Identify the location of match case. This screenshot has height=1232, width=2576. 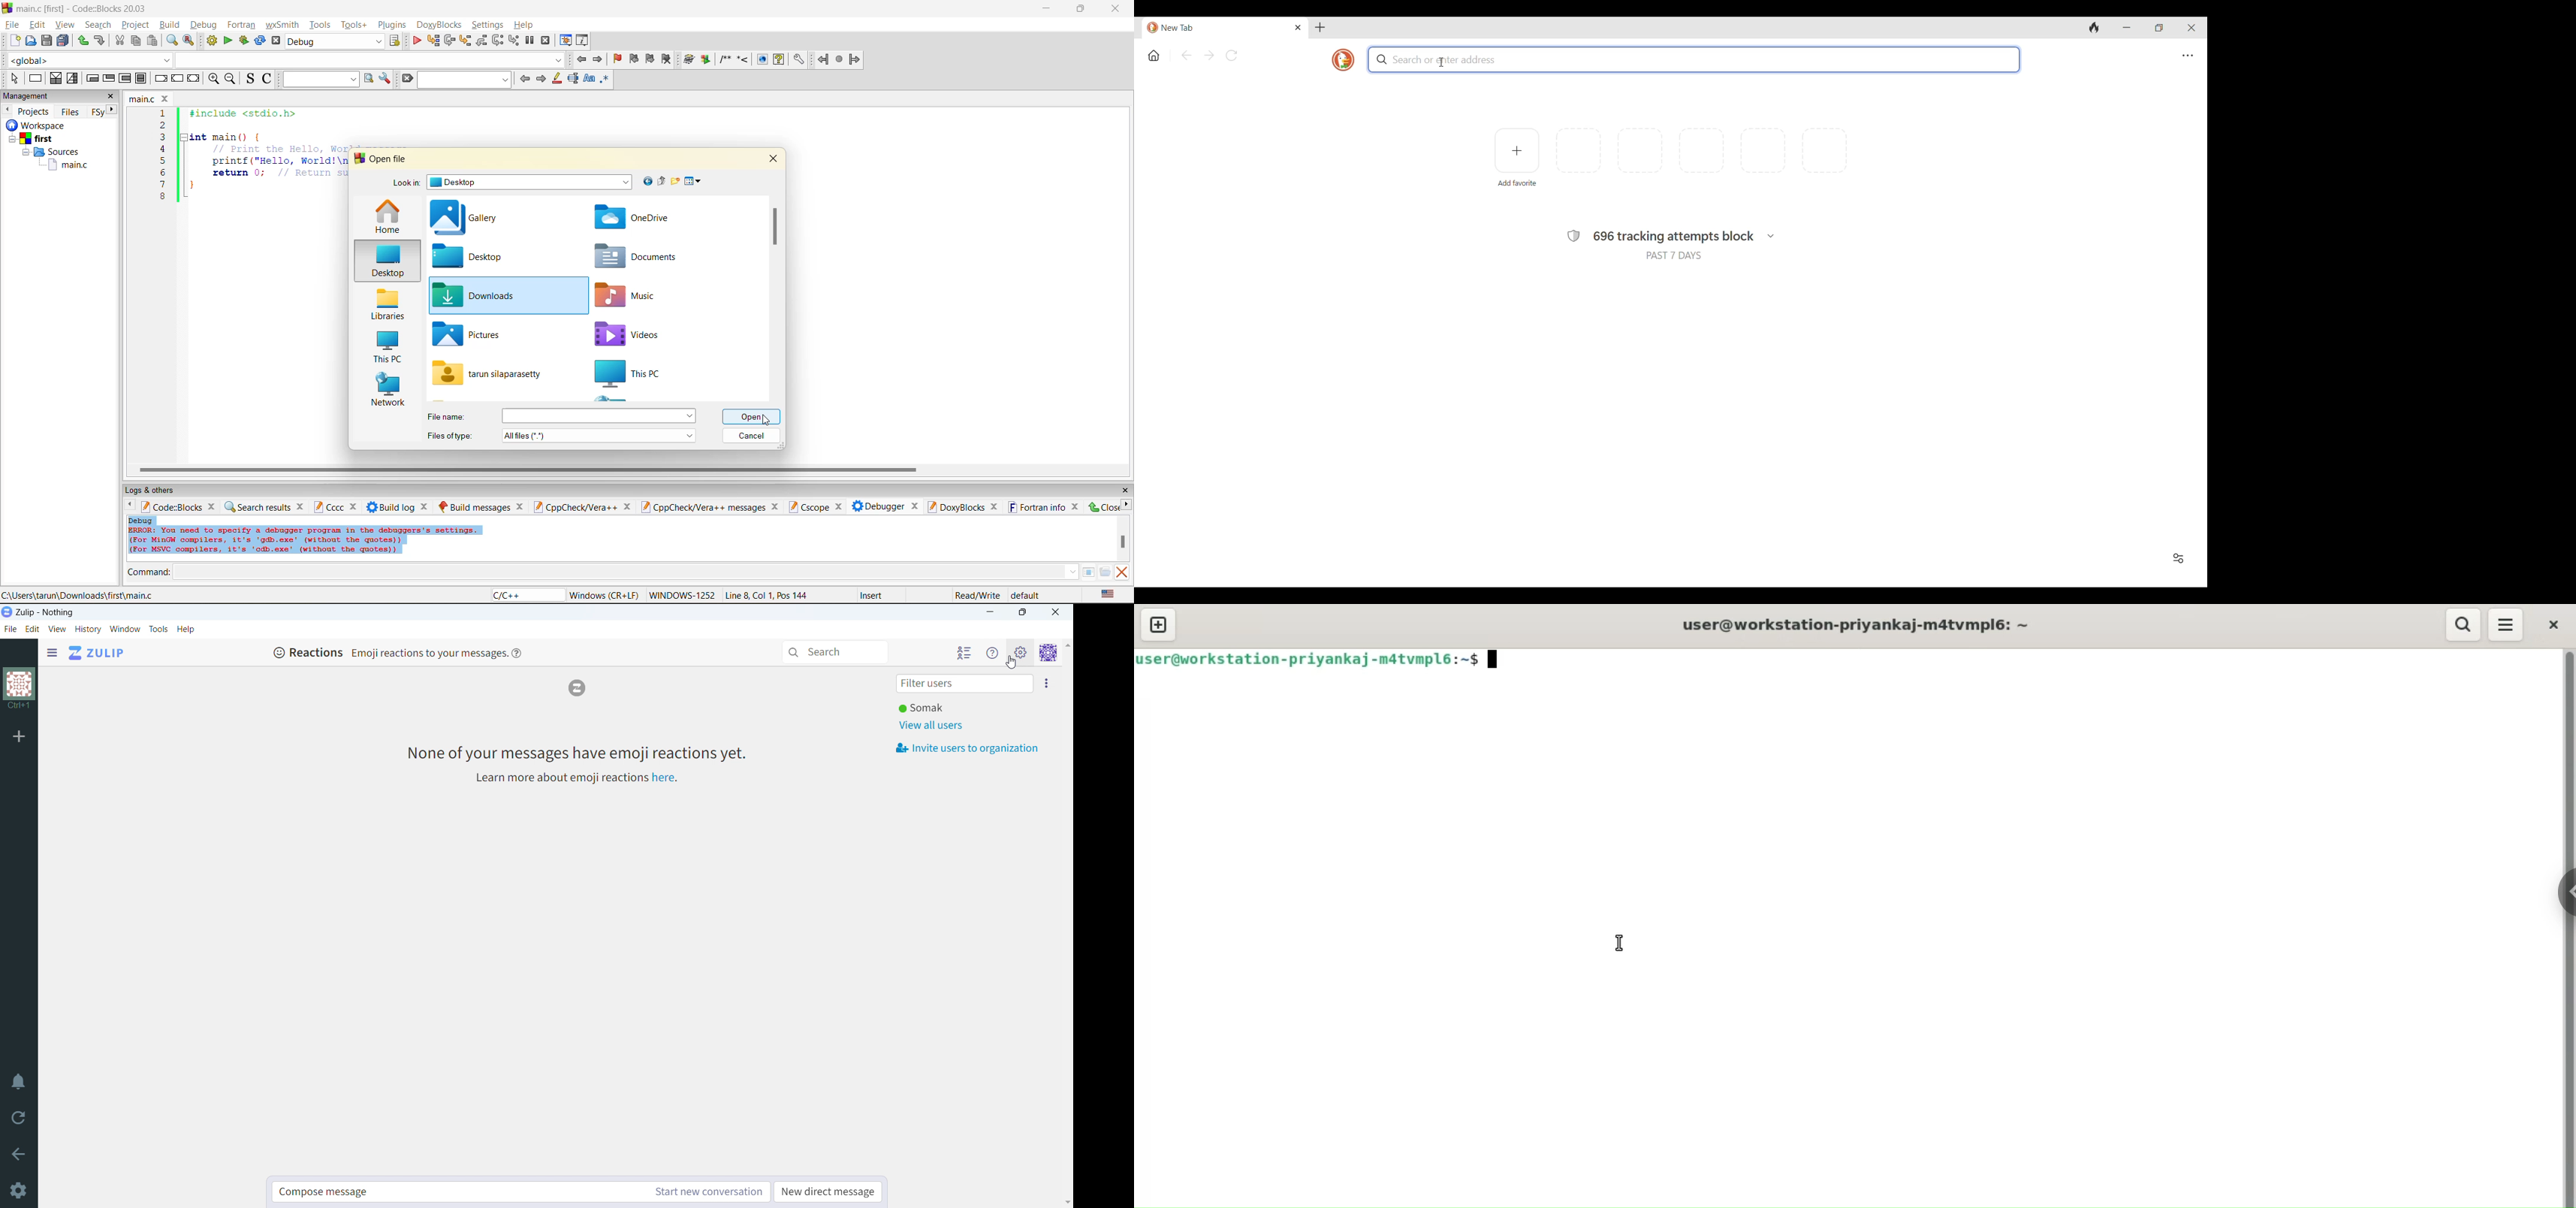
(588, 79).